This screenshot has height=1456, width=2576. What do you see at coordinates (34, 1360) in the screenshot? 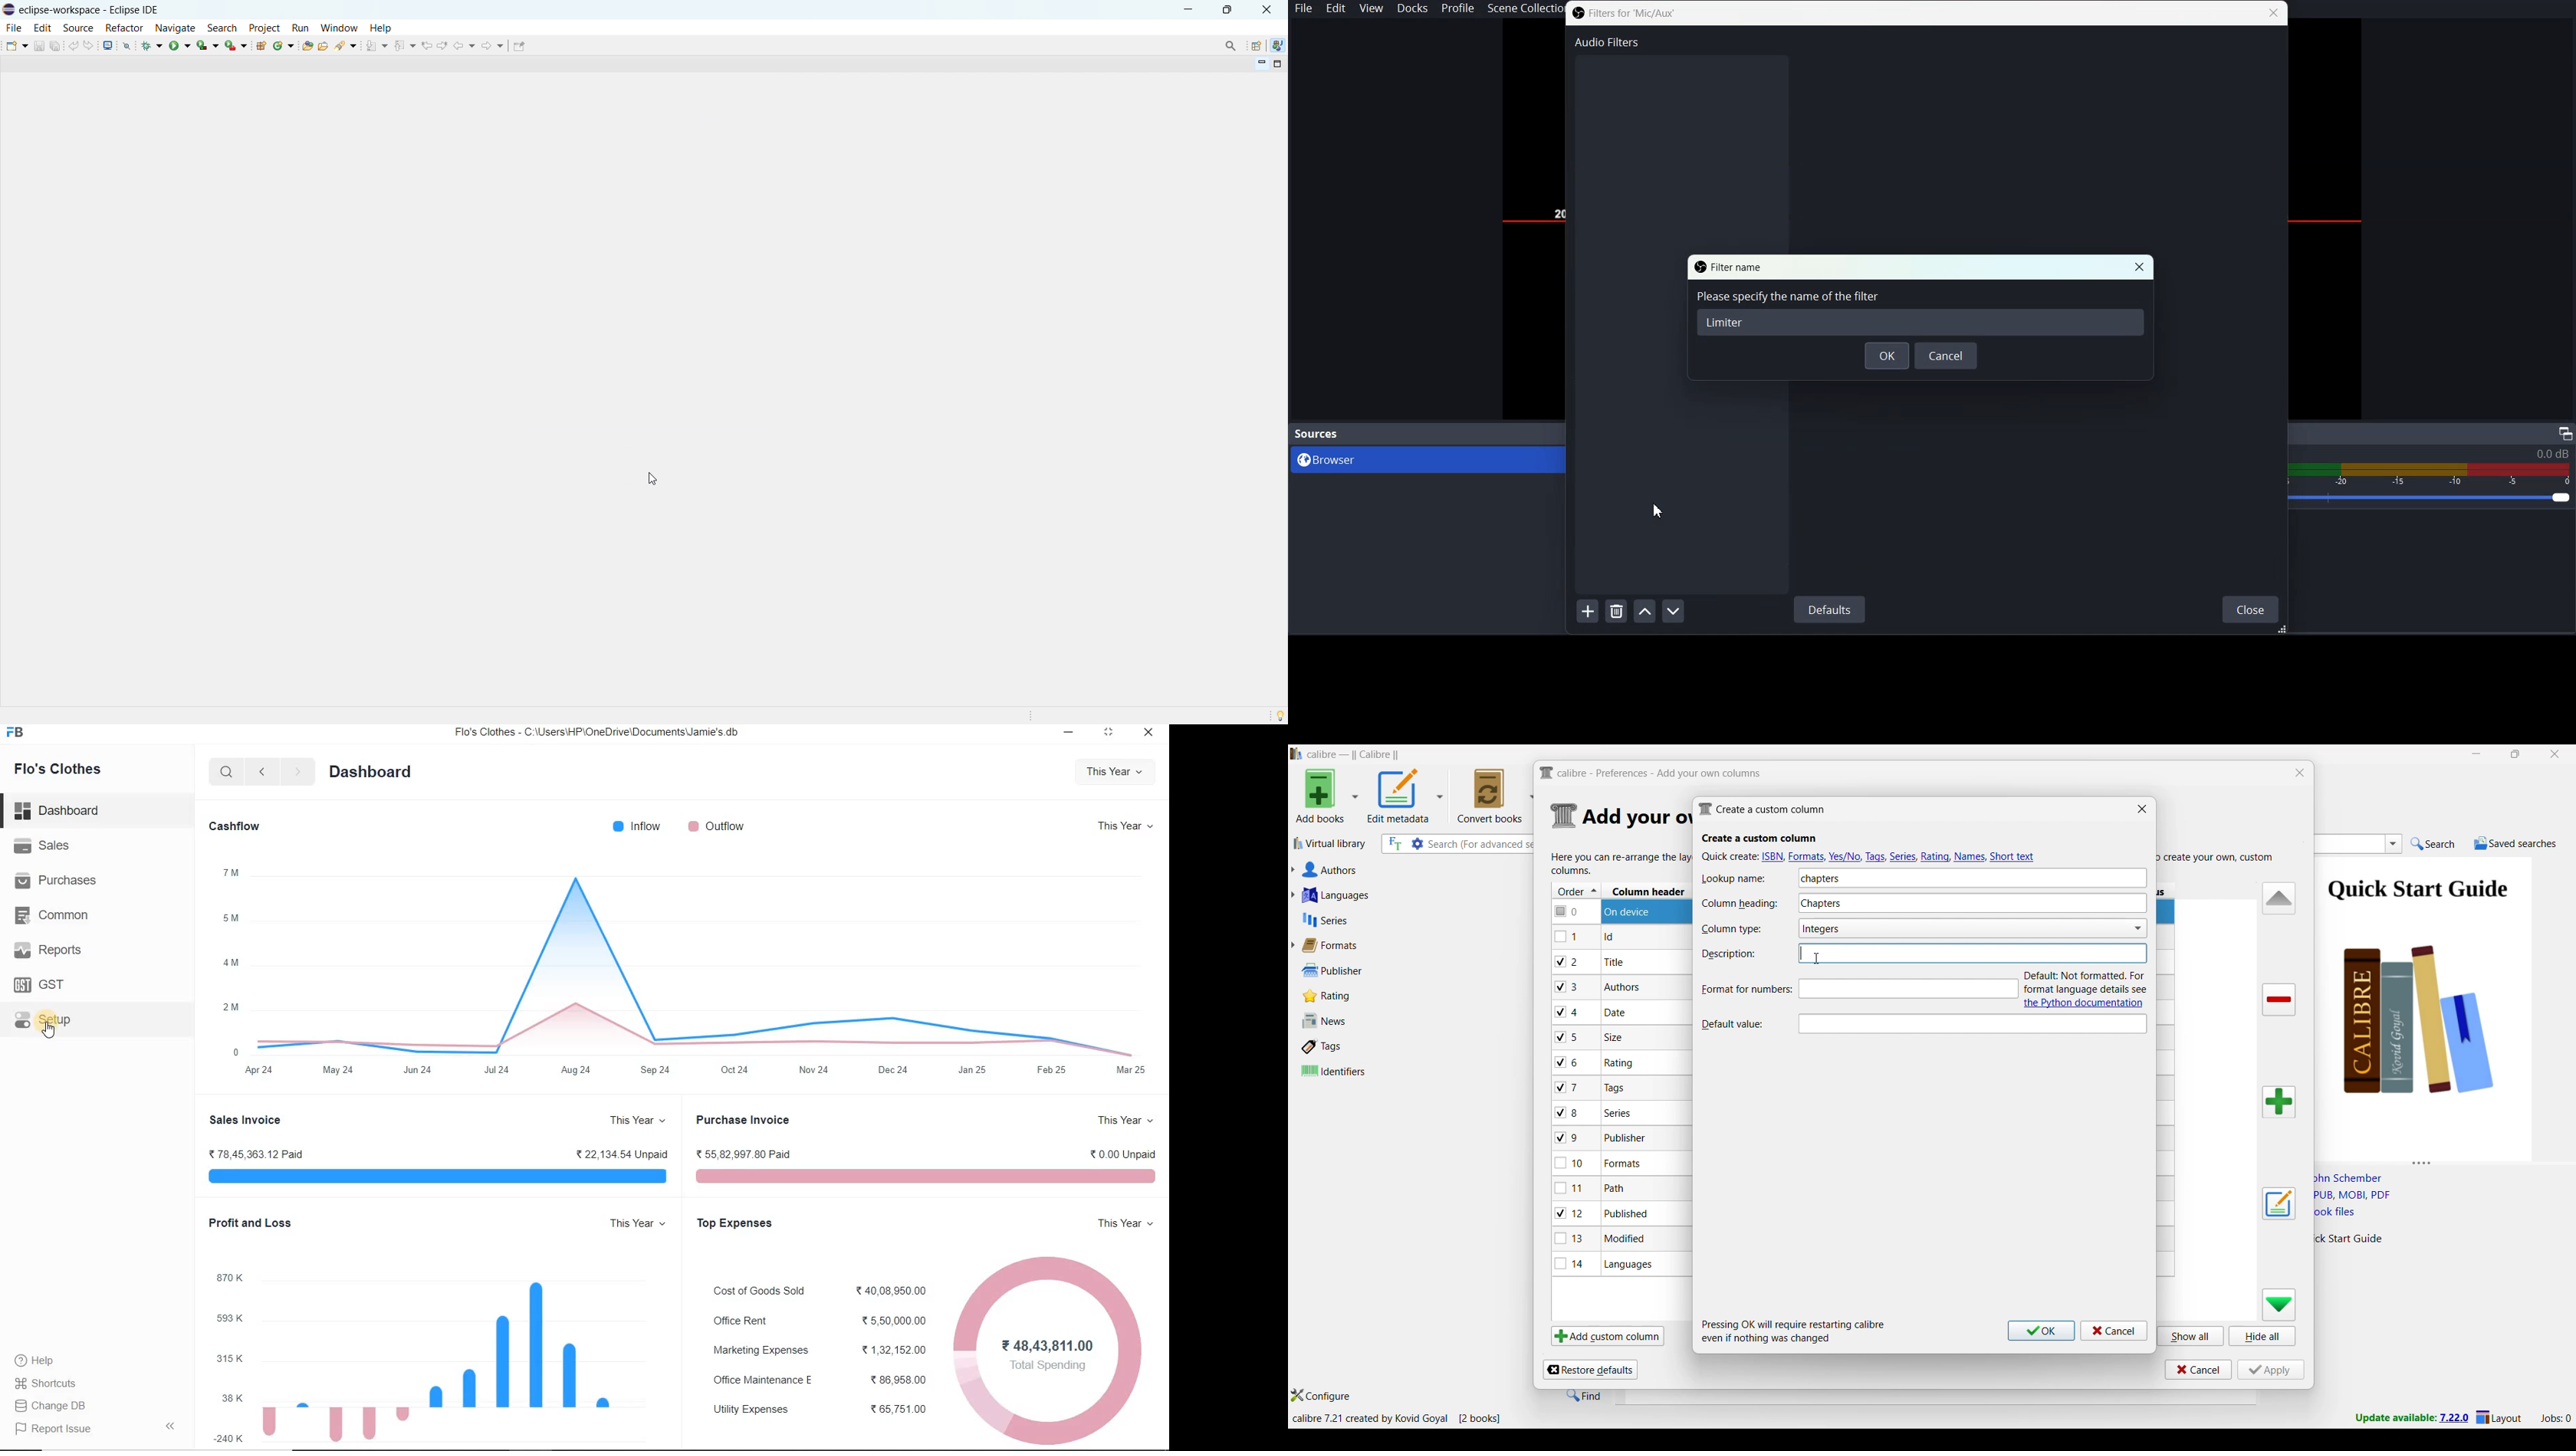
I see `Help` at bounding box center [34, 1360].